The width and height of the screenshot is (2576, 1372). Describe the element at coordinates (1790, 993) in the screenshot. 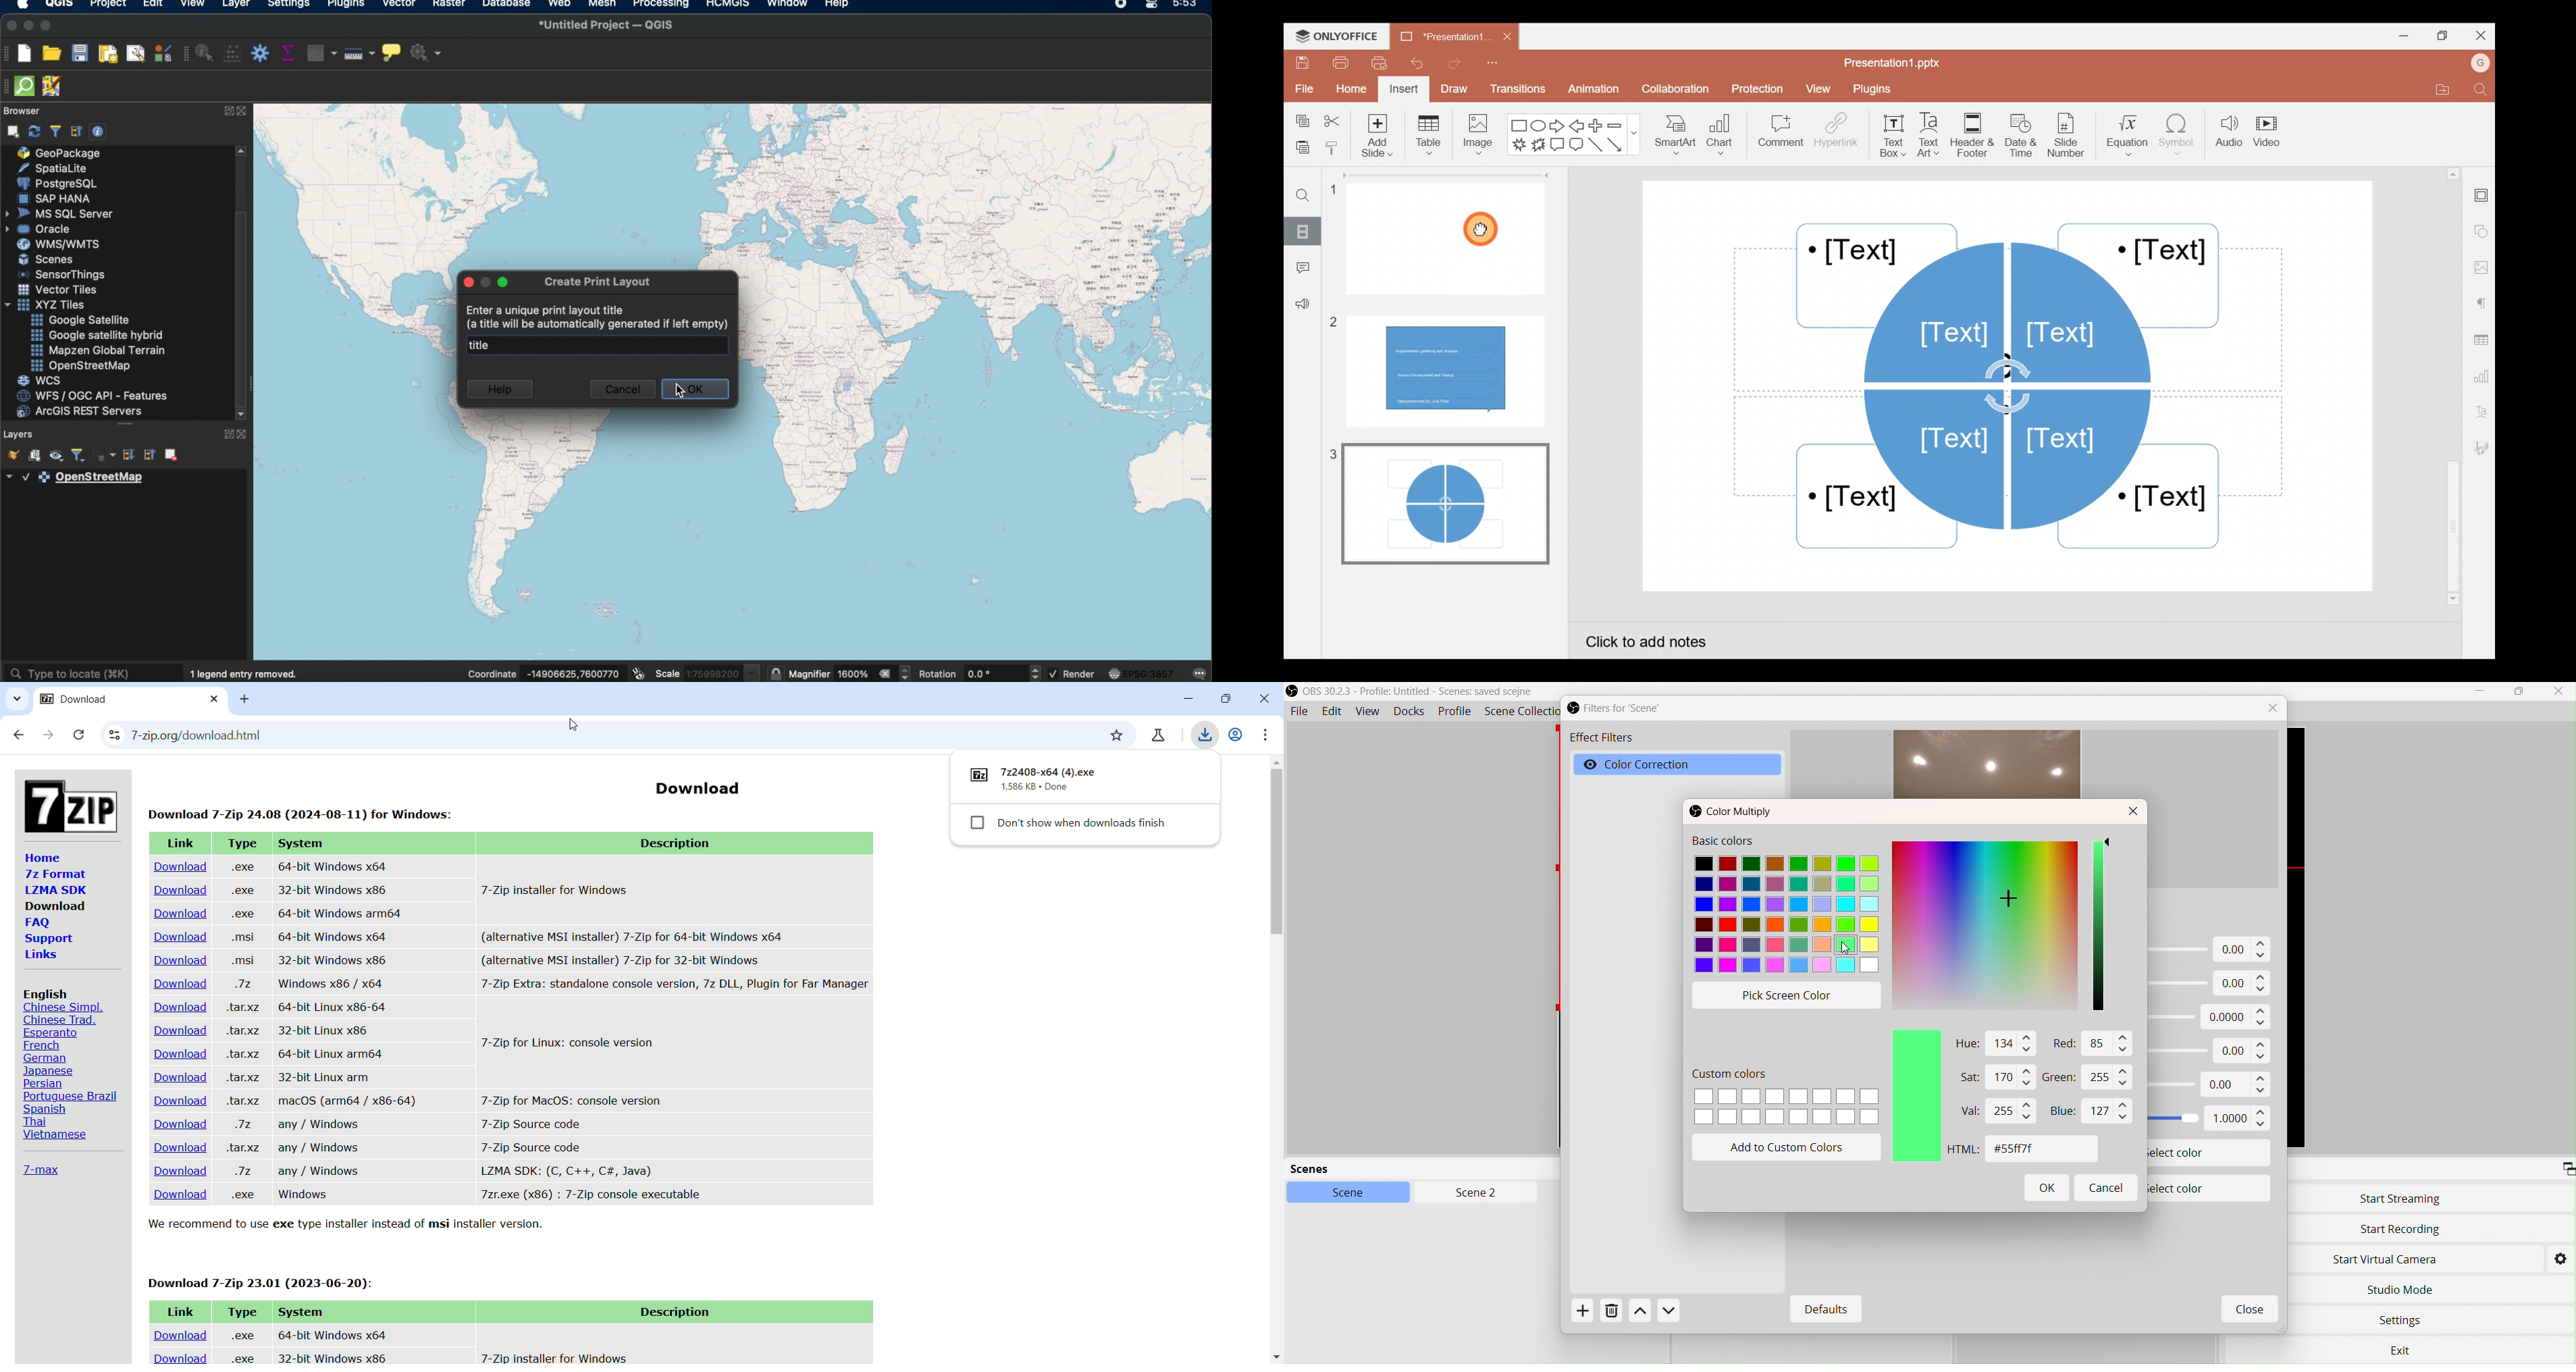

I see `Pick Screen Color` at that location.